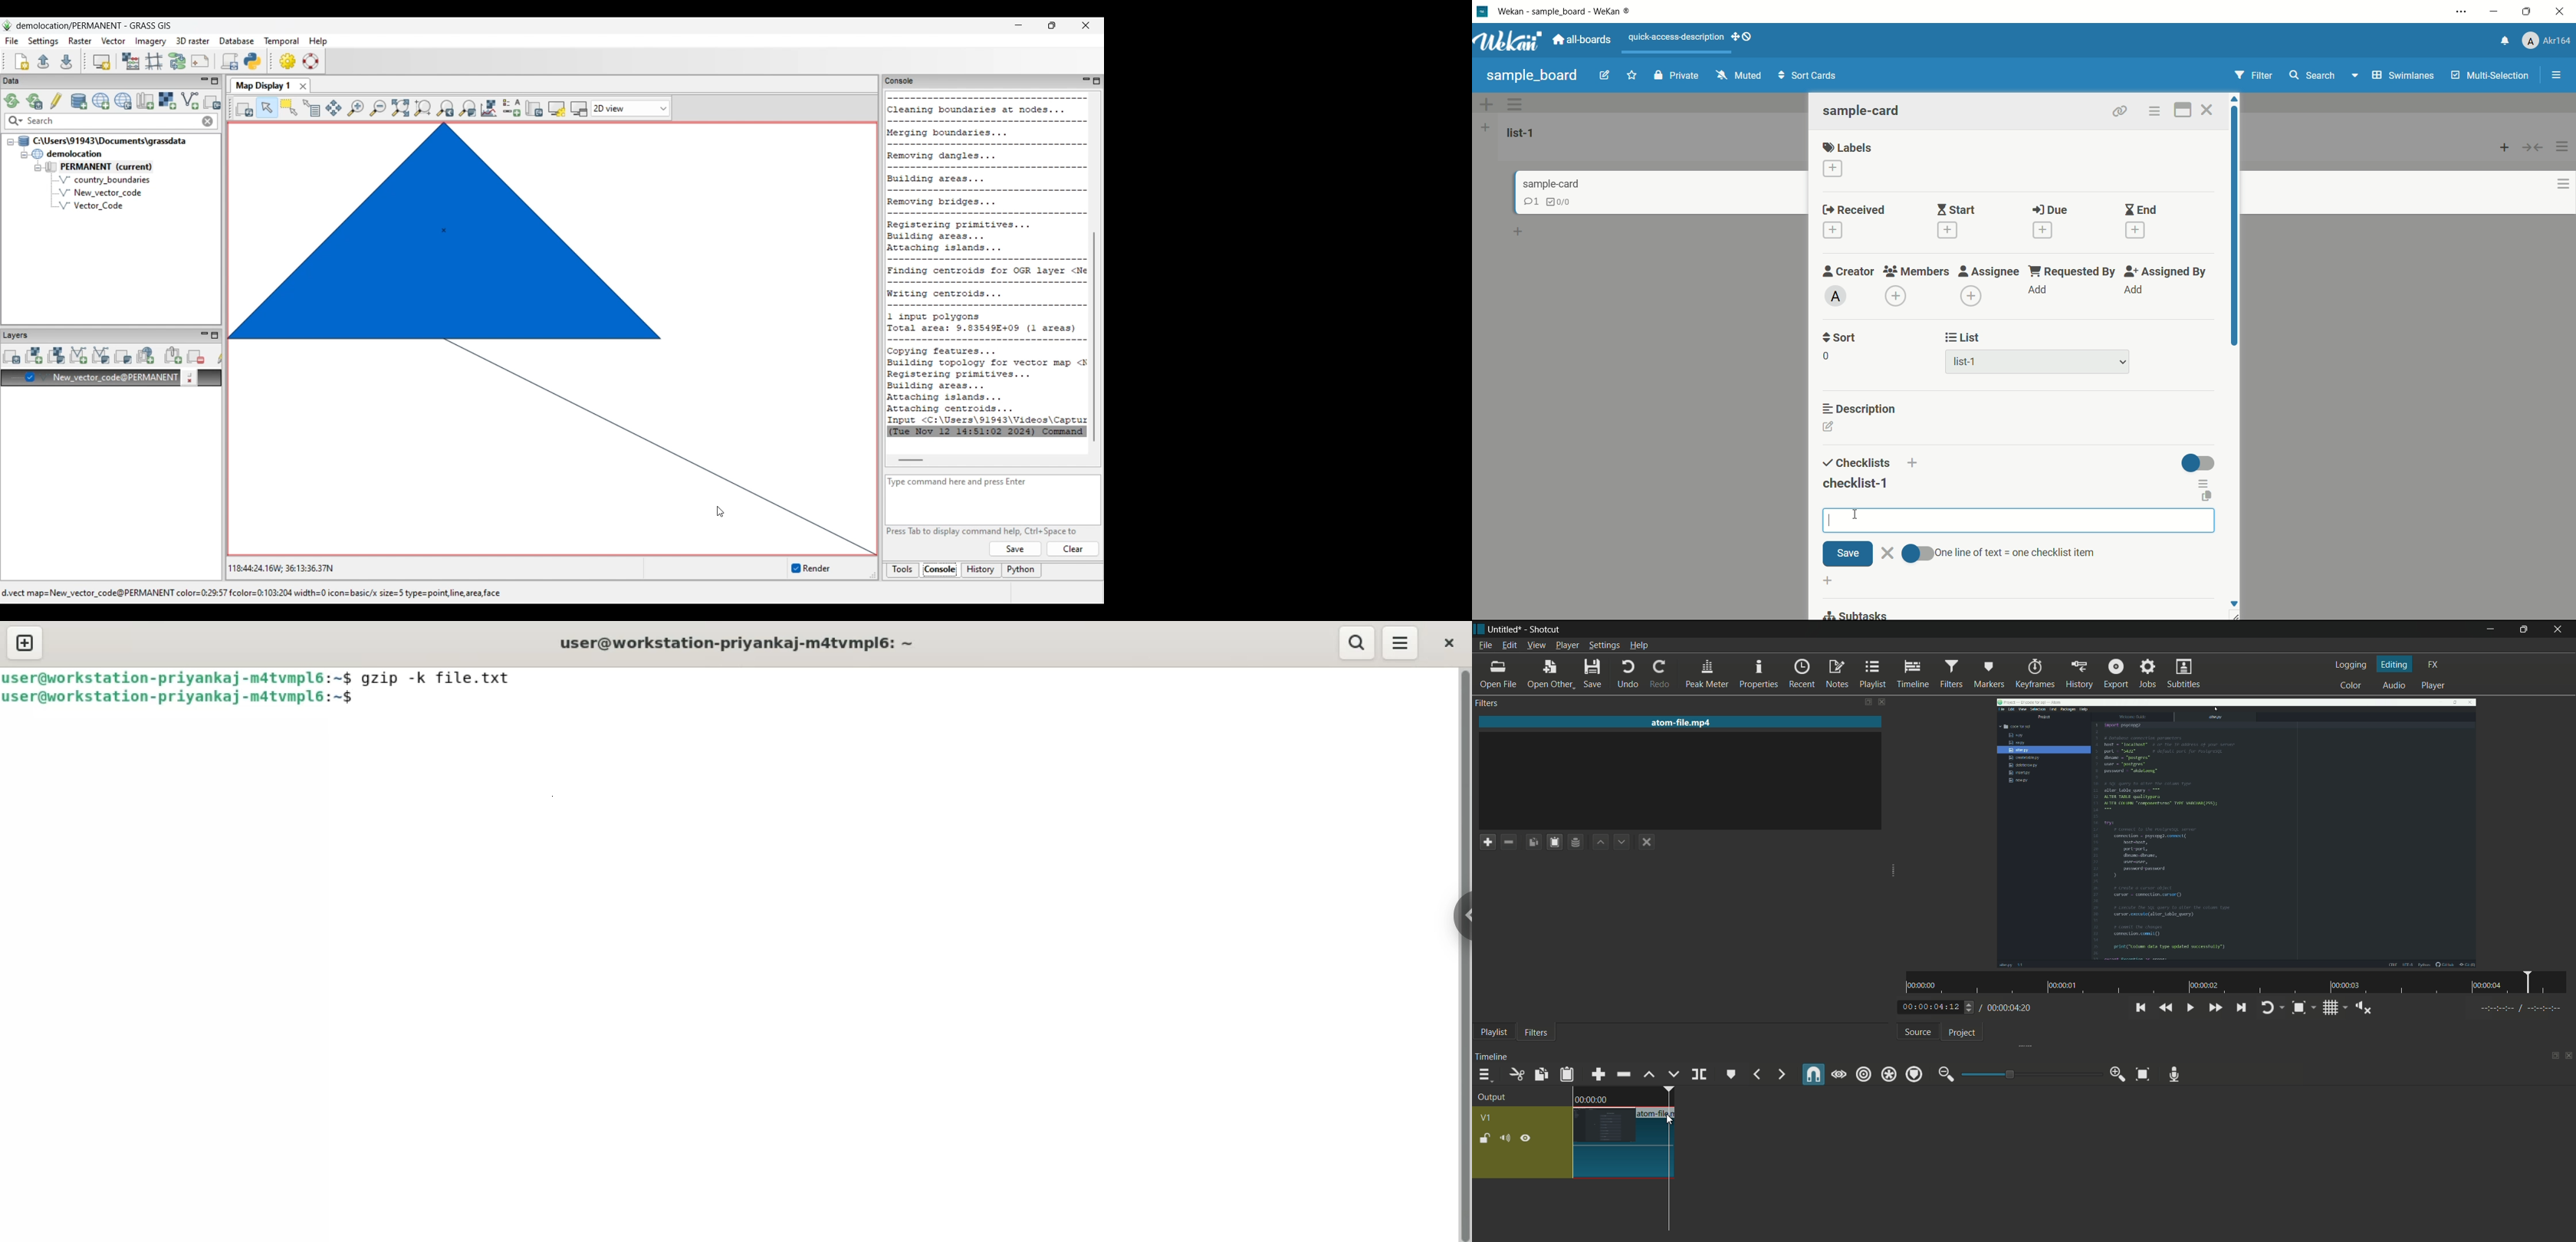 The height and width of the screenshot is (1260, 2576). I want to click on move filter down, so click(1622, 843).